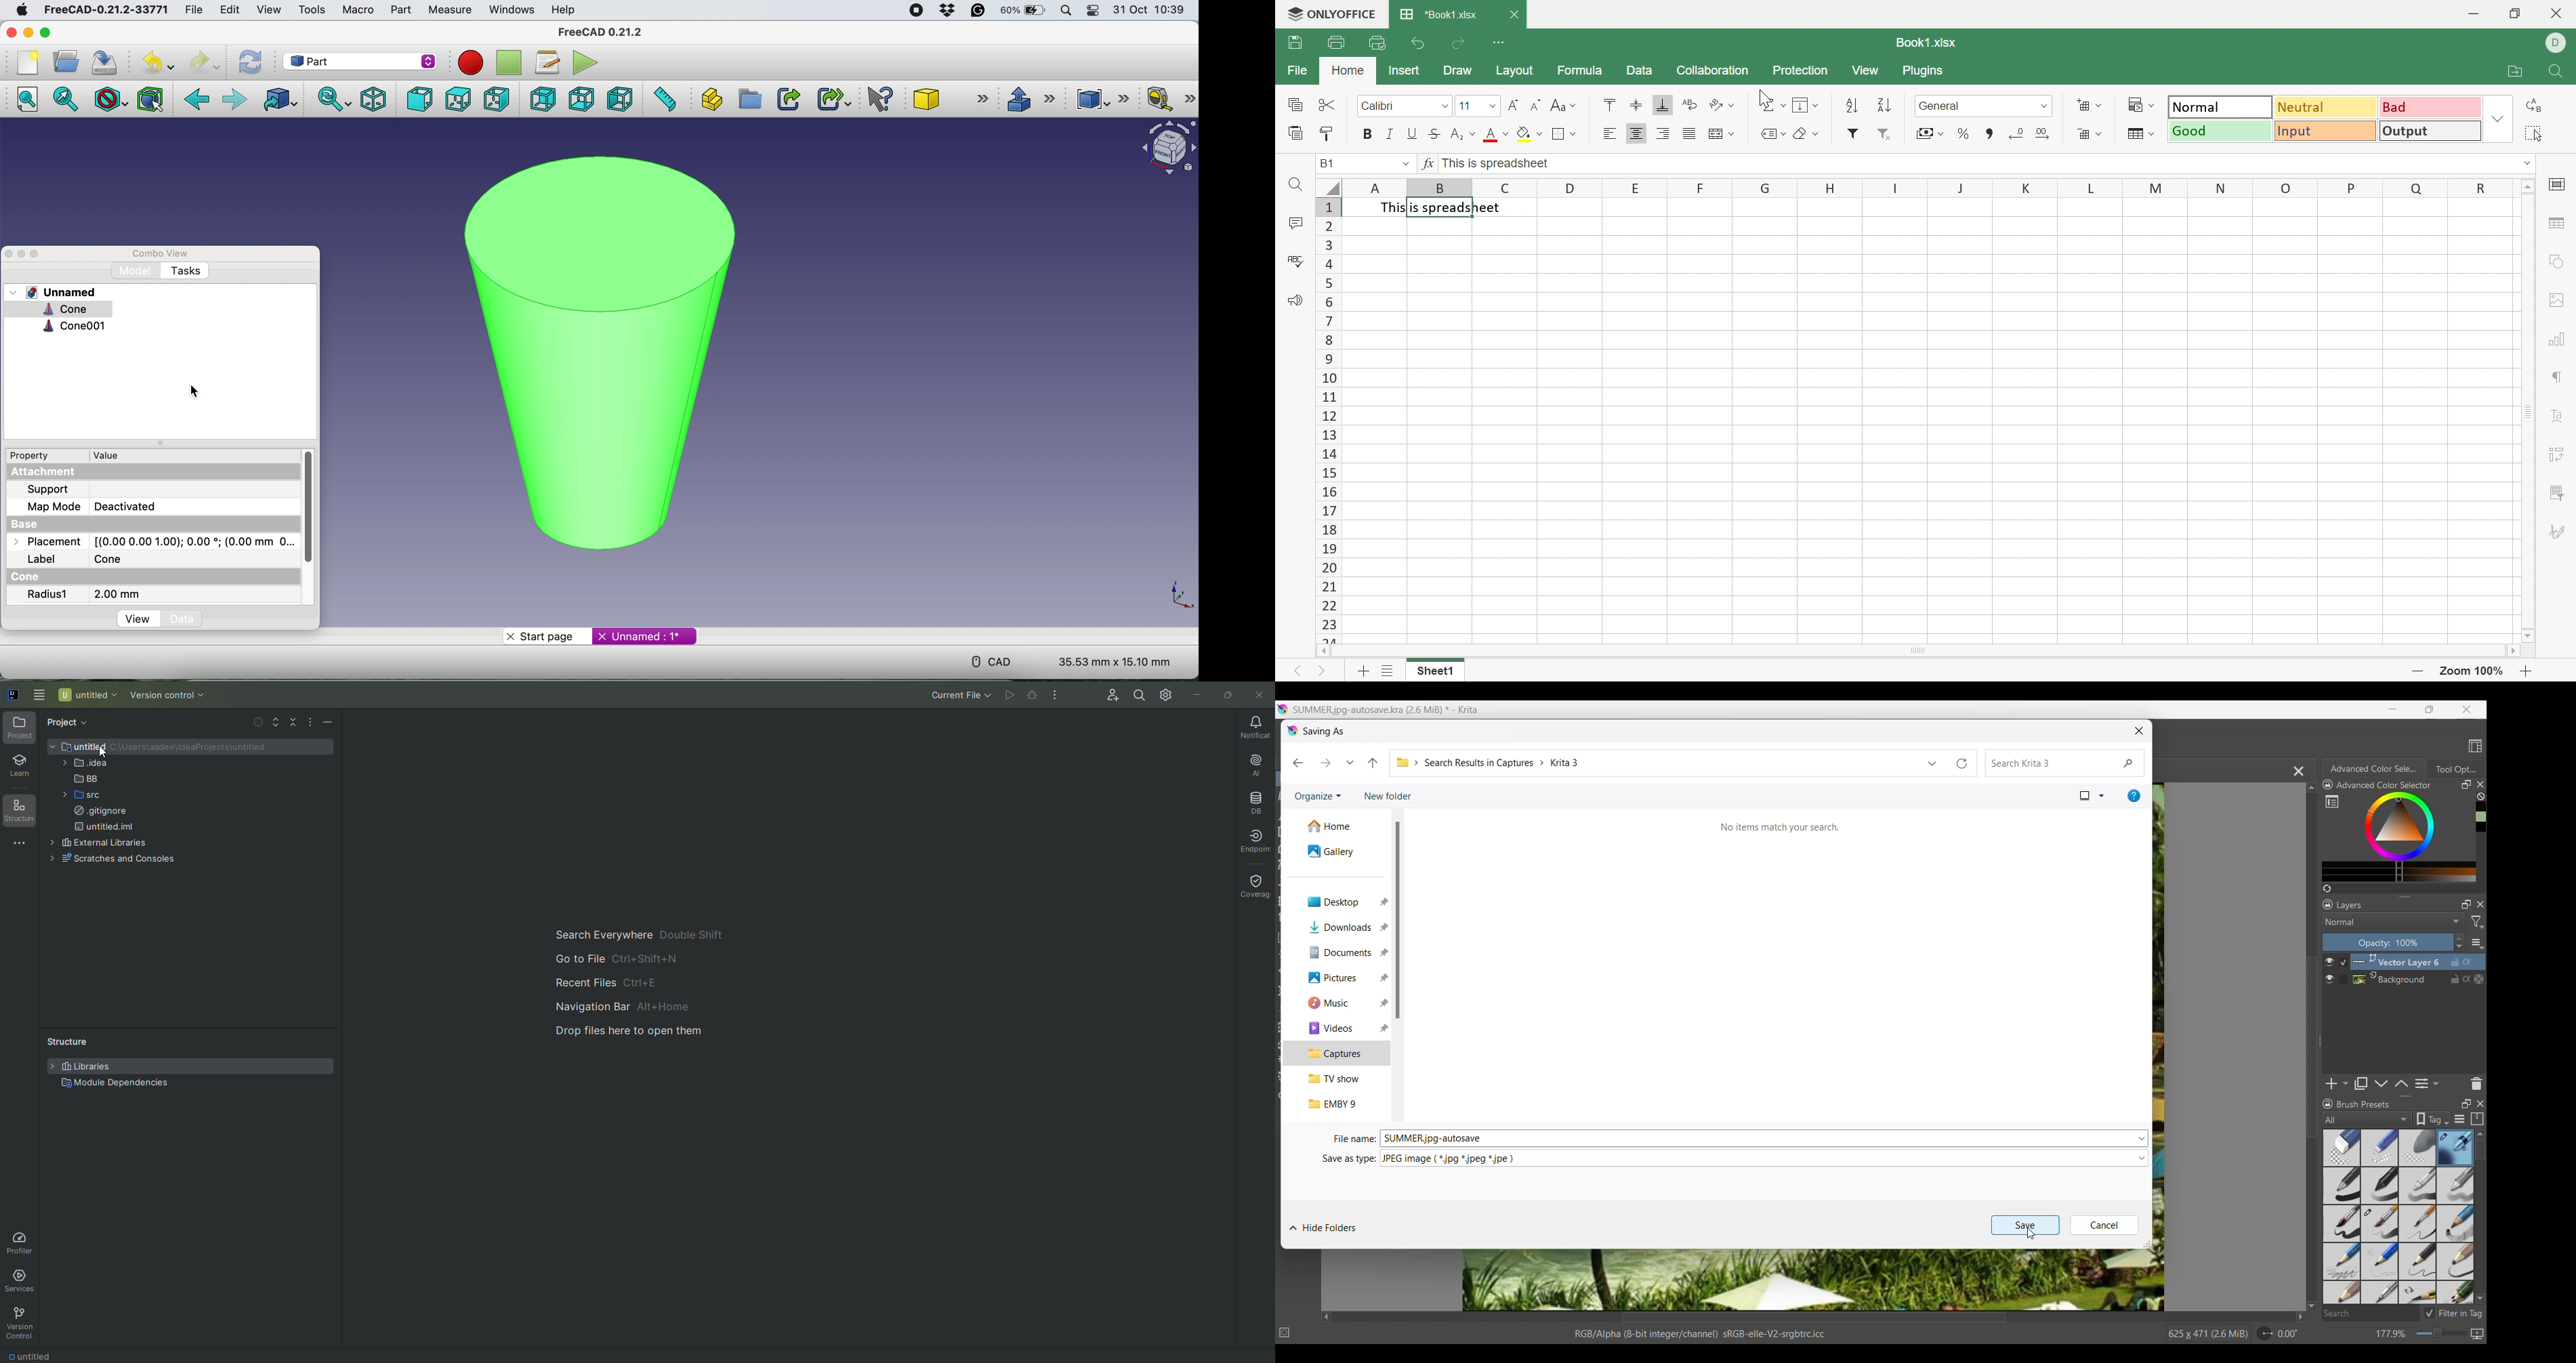 The image size is (2576, 1372). Describe the element at coordinates (198, 100) in the screenshot. I see `back` at that location.